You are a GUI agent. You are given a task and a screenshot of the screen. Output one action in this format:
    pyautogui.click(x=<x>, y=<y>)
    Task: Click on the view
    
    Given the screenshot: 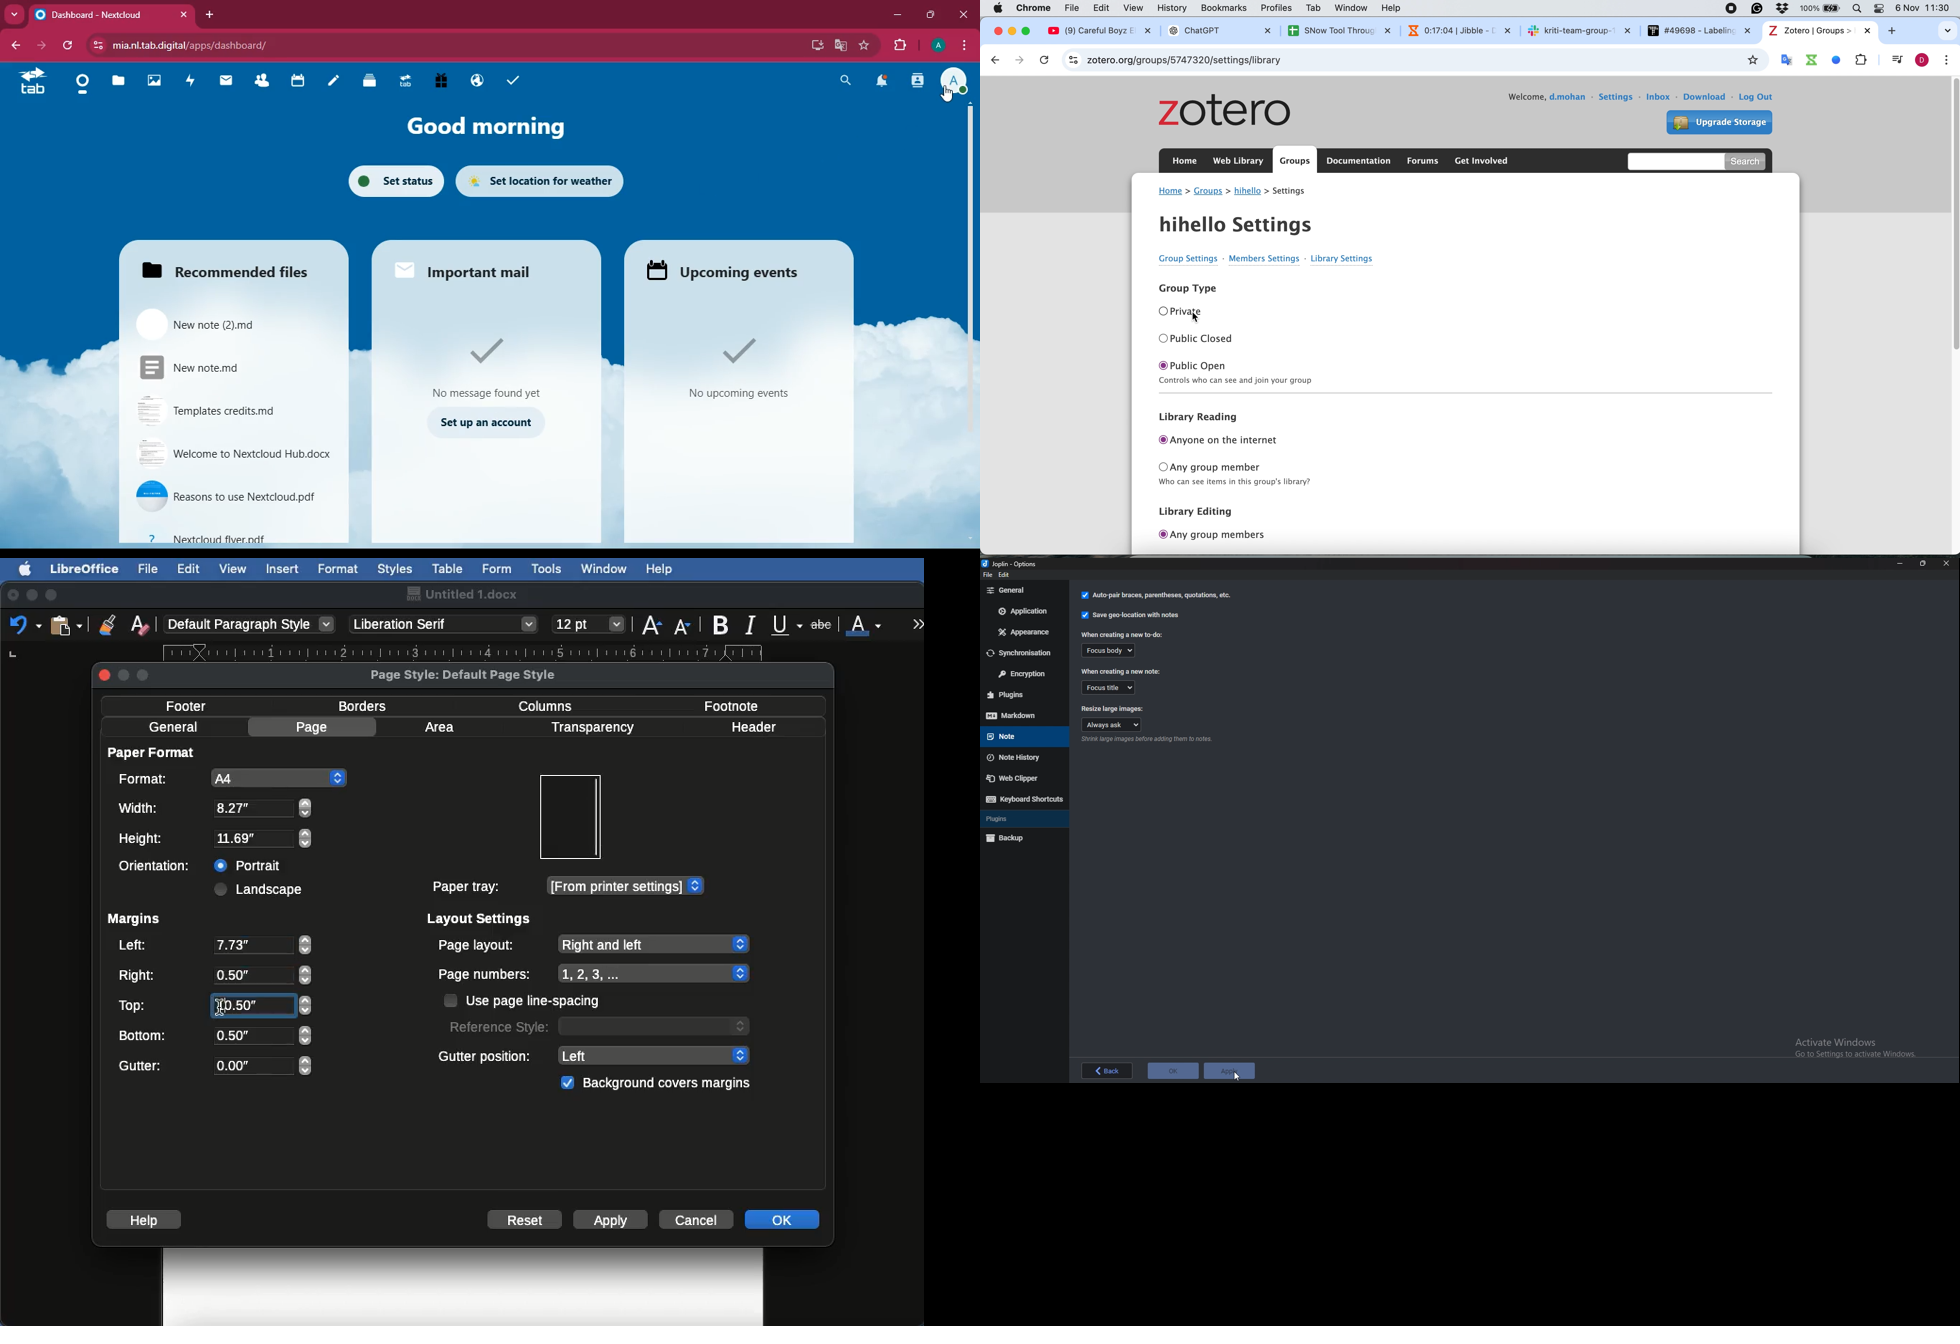 What is the action you would take?
    pyautogui.click(x=1135, y=7)
    